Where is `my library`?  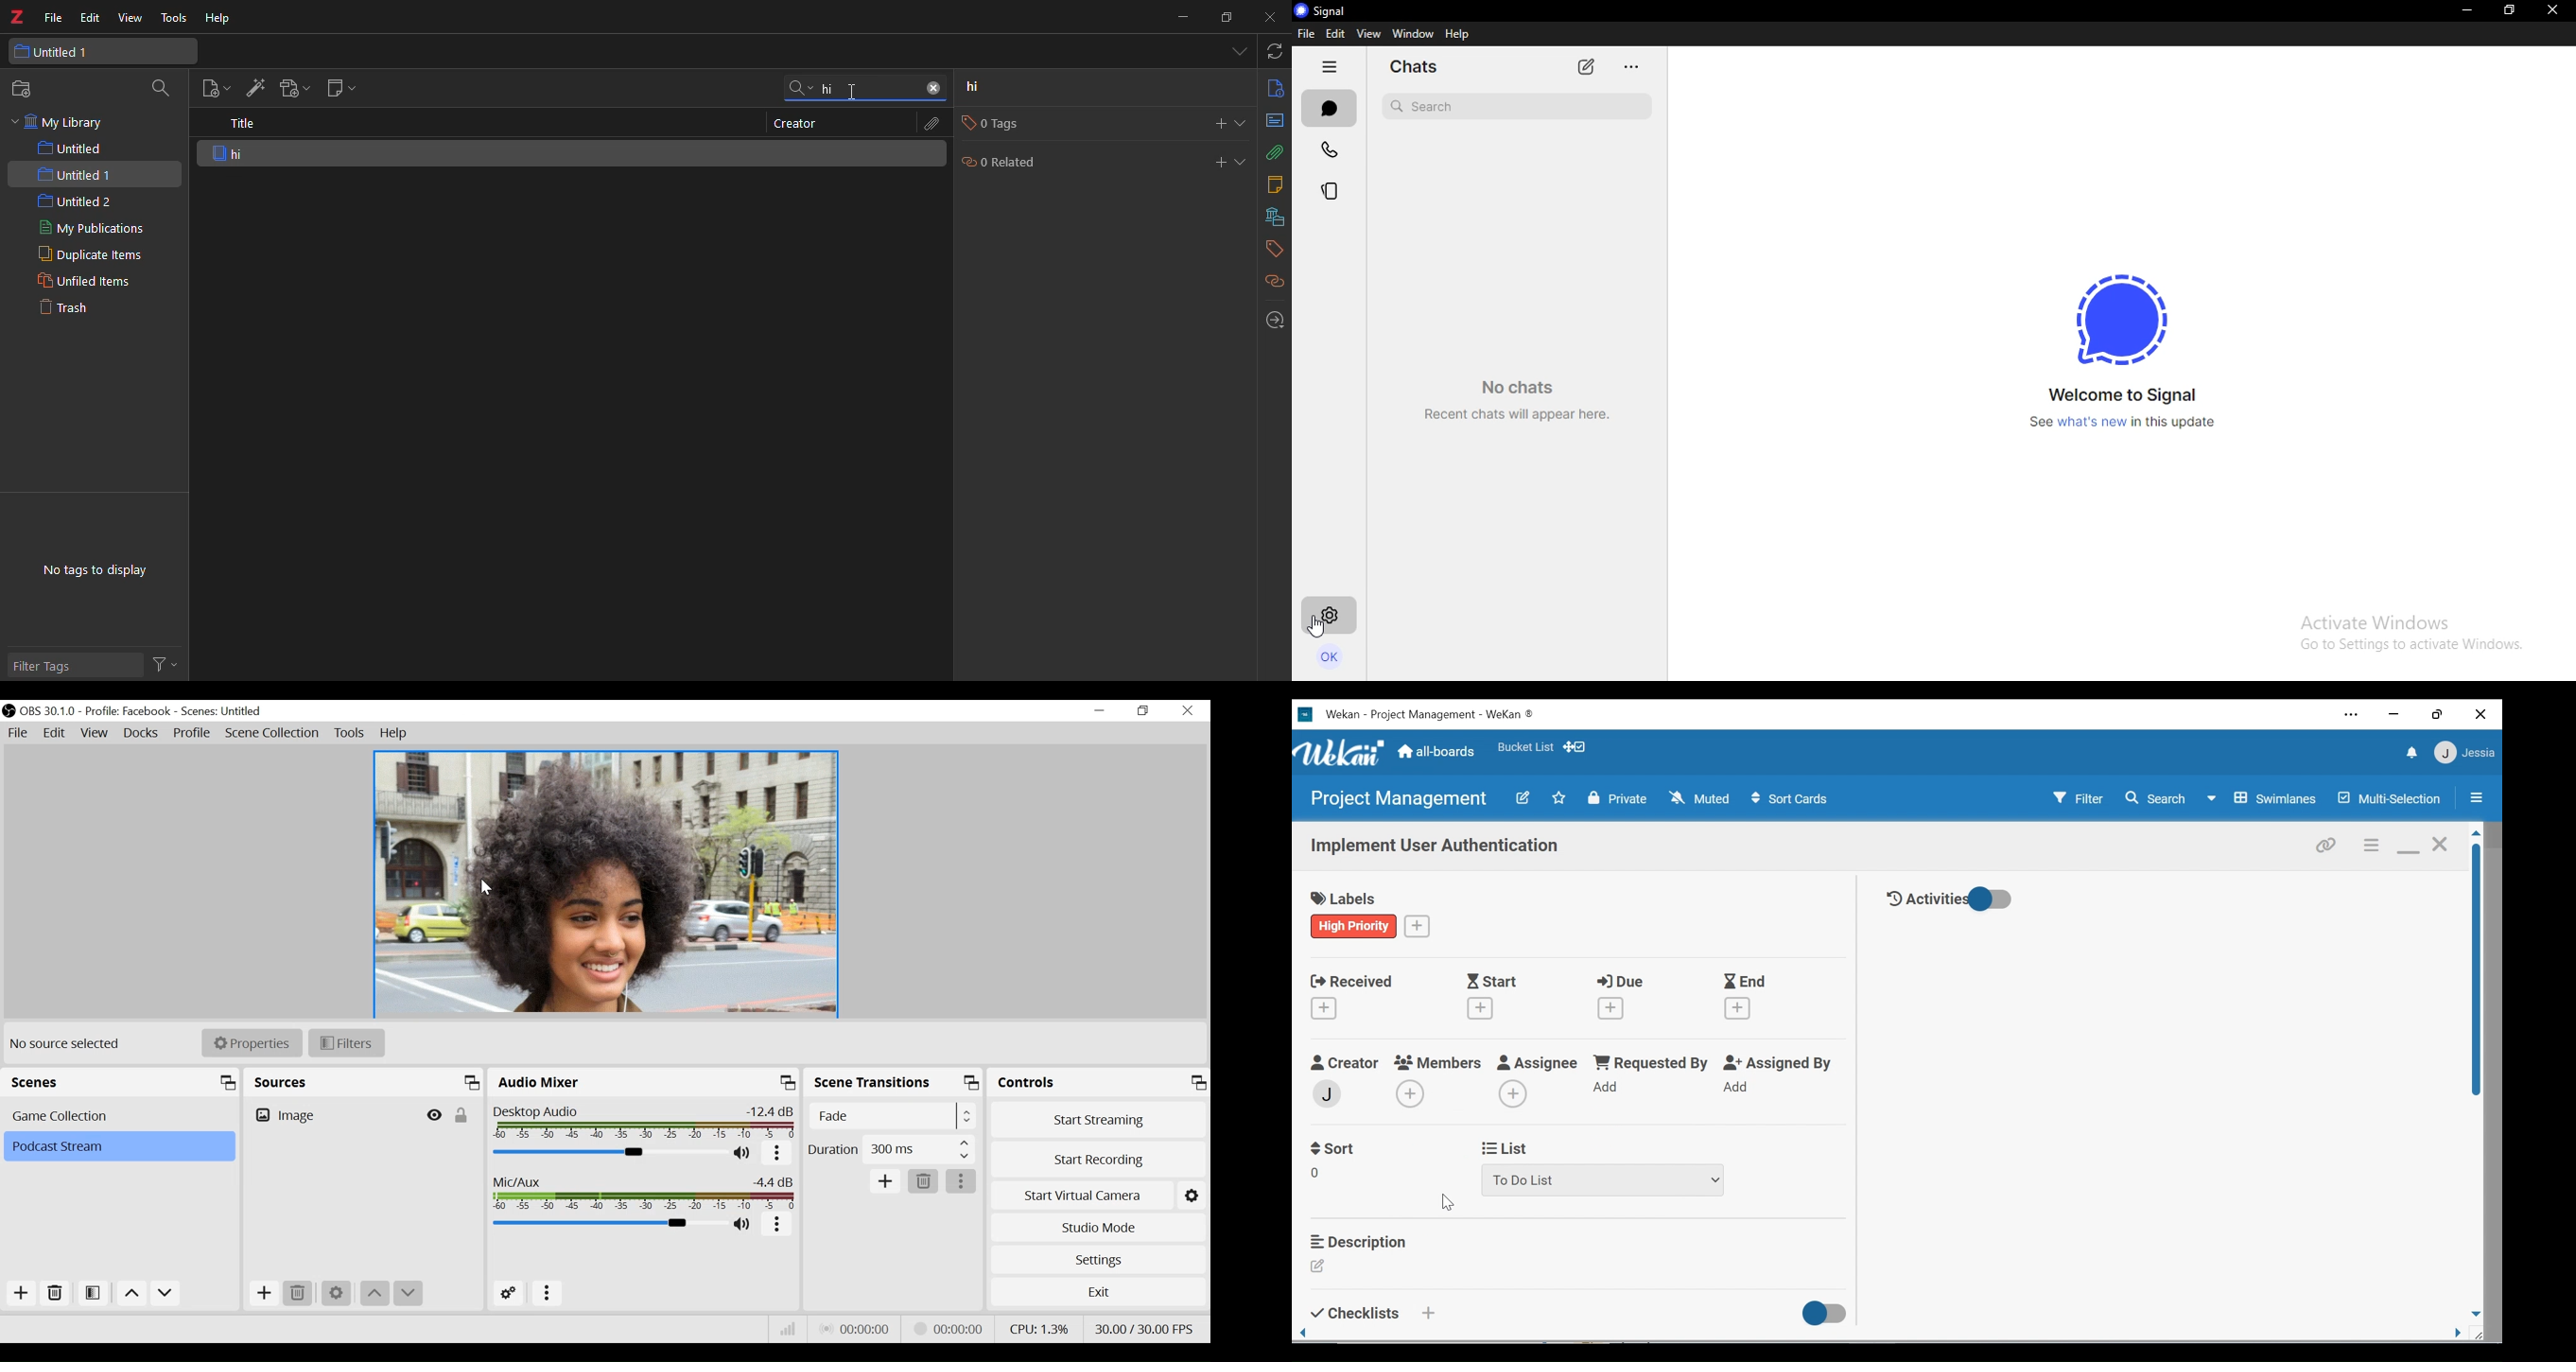
my library is located at coordinates (69, 123).